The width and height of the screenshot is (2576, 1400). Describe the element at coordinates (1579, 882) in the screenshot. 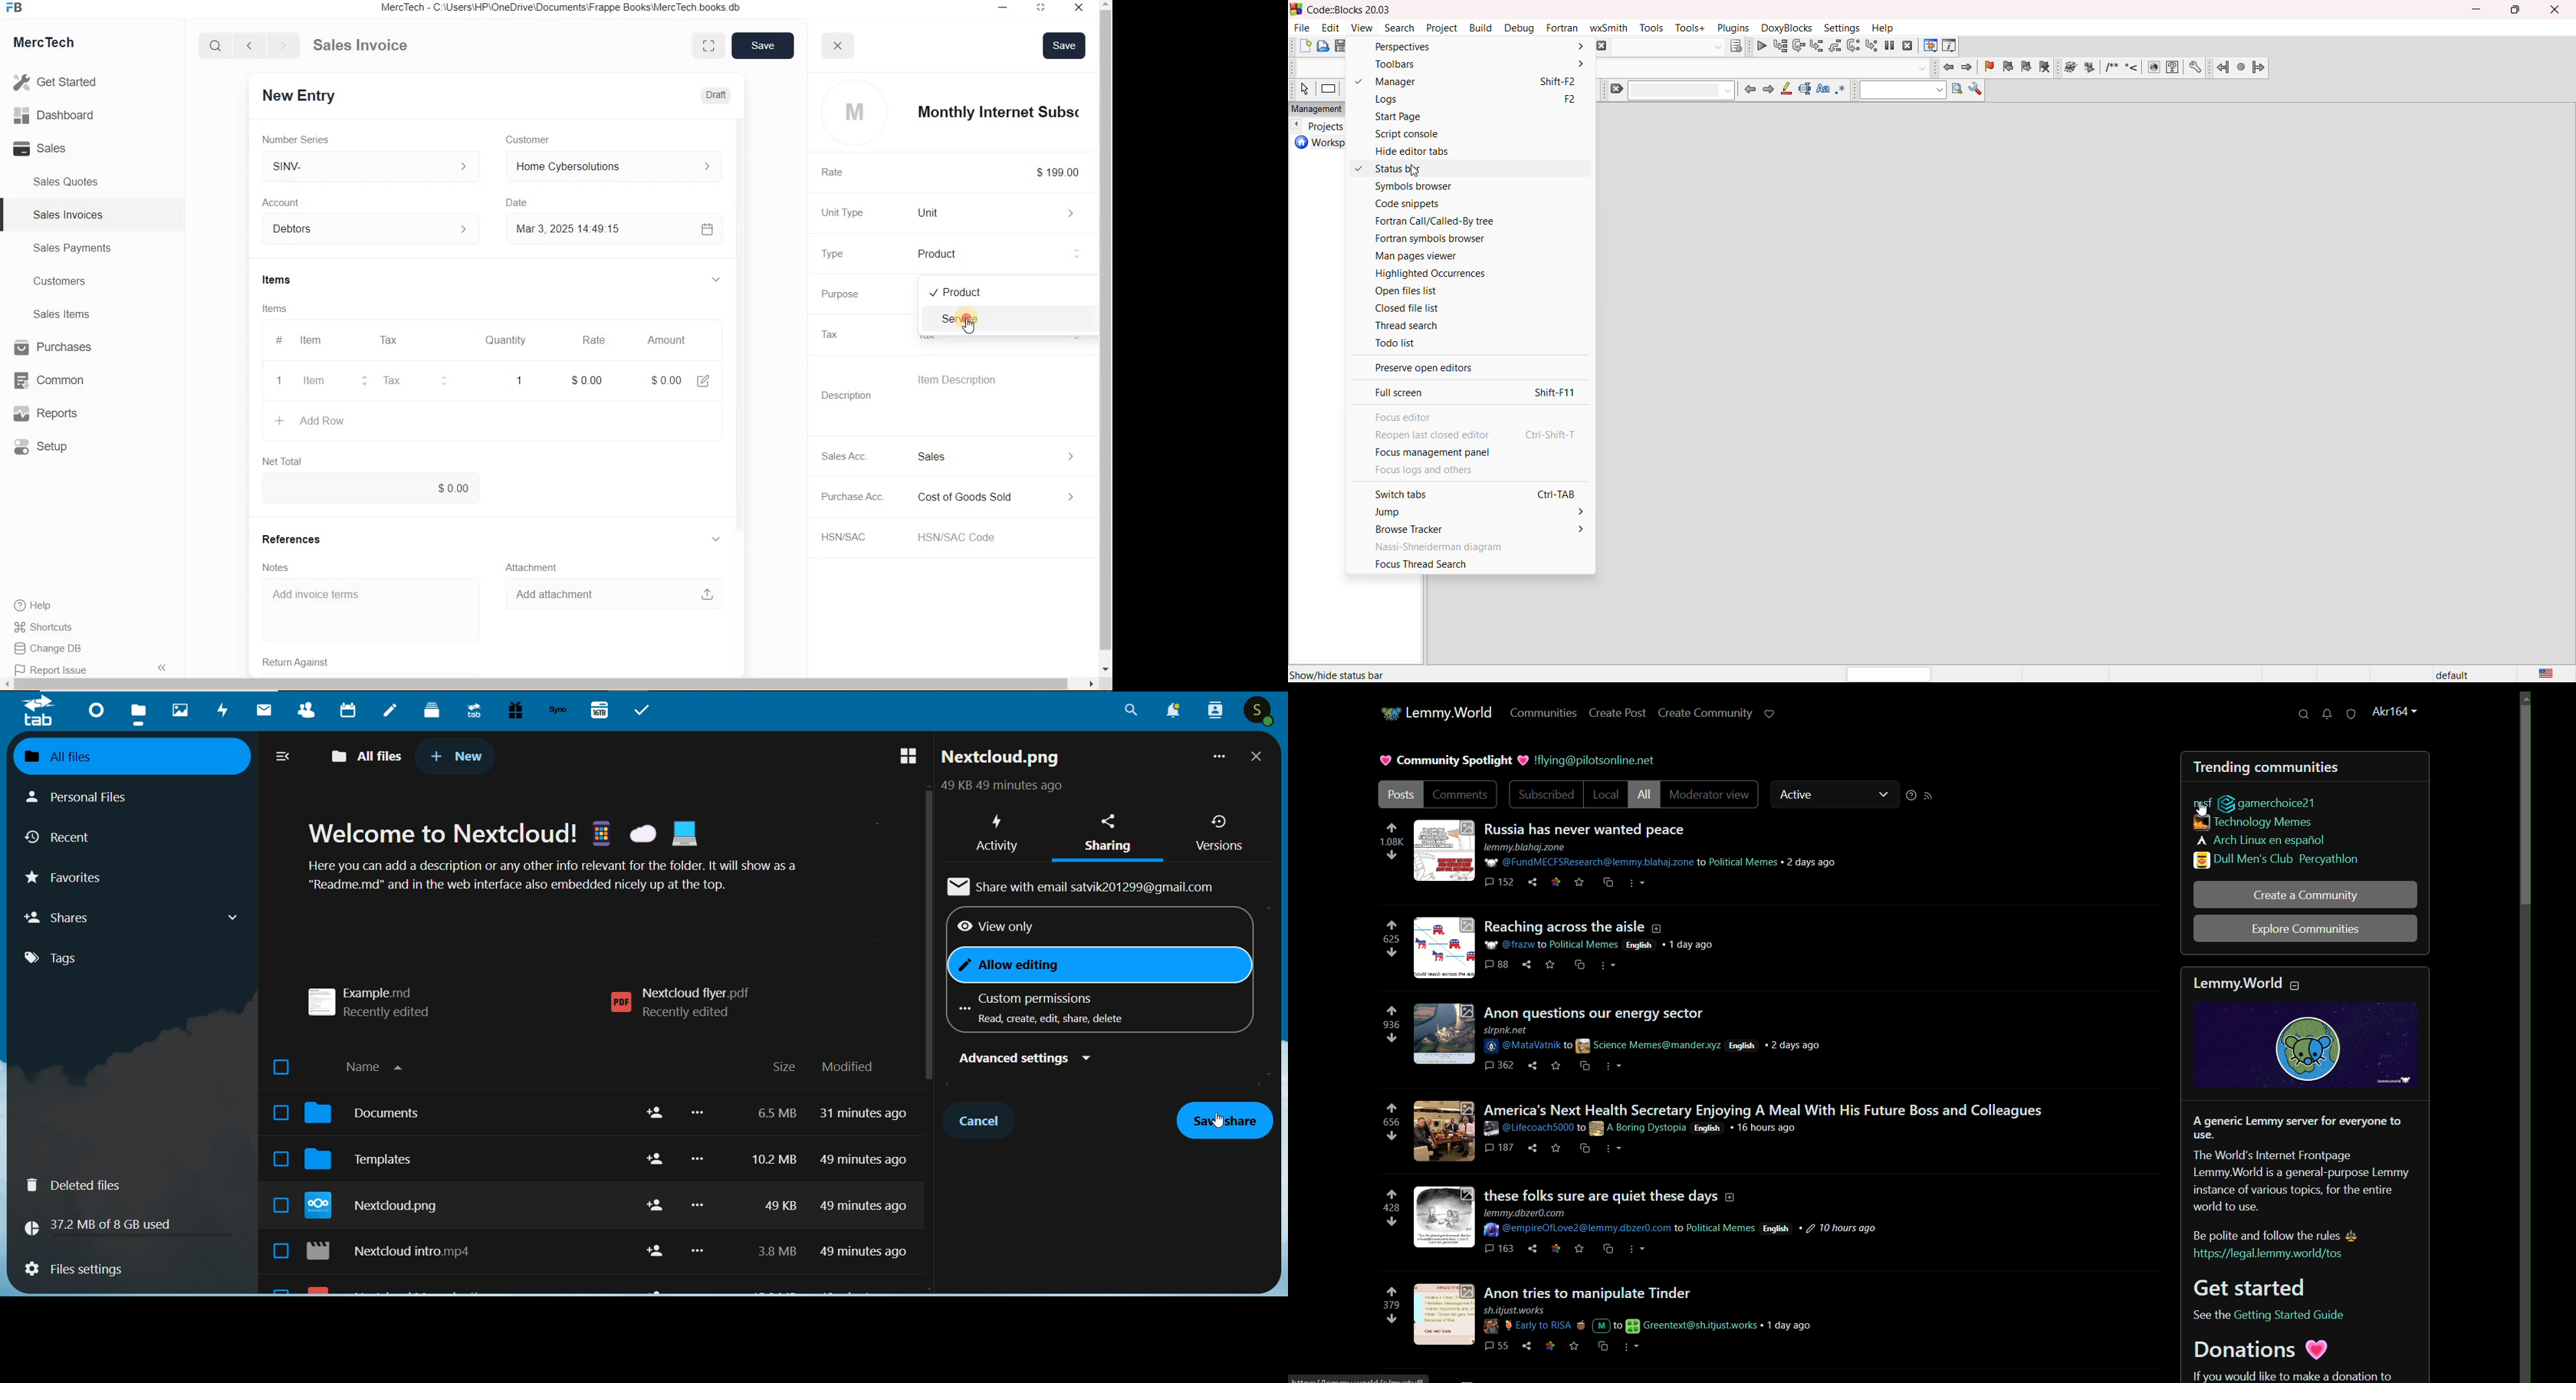

I see `save` at that location.